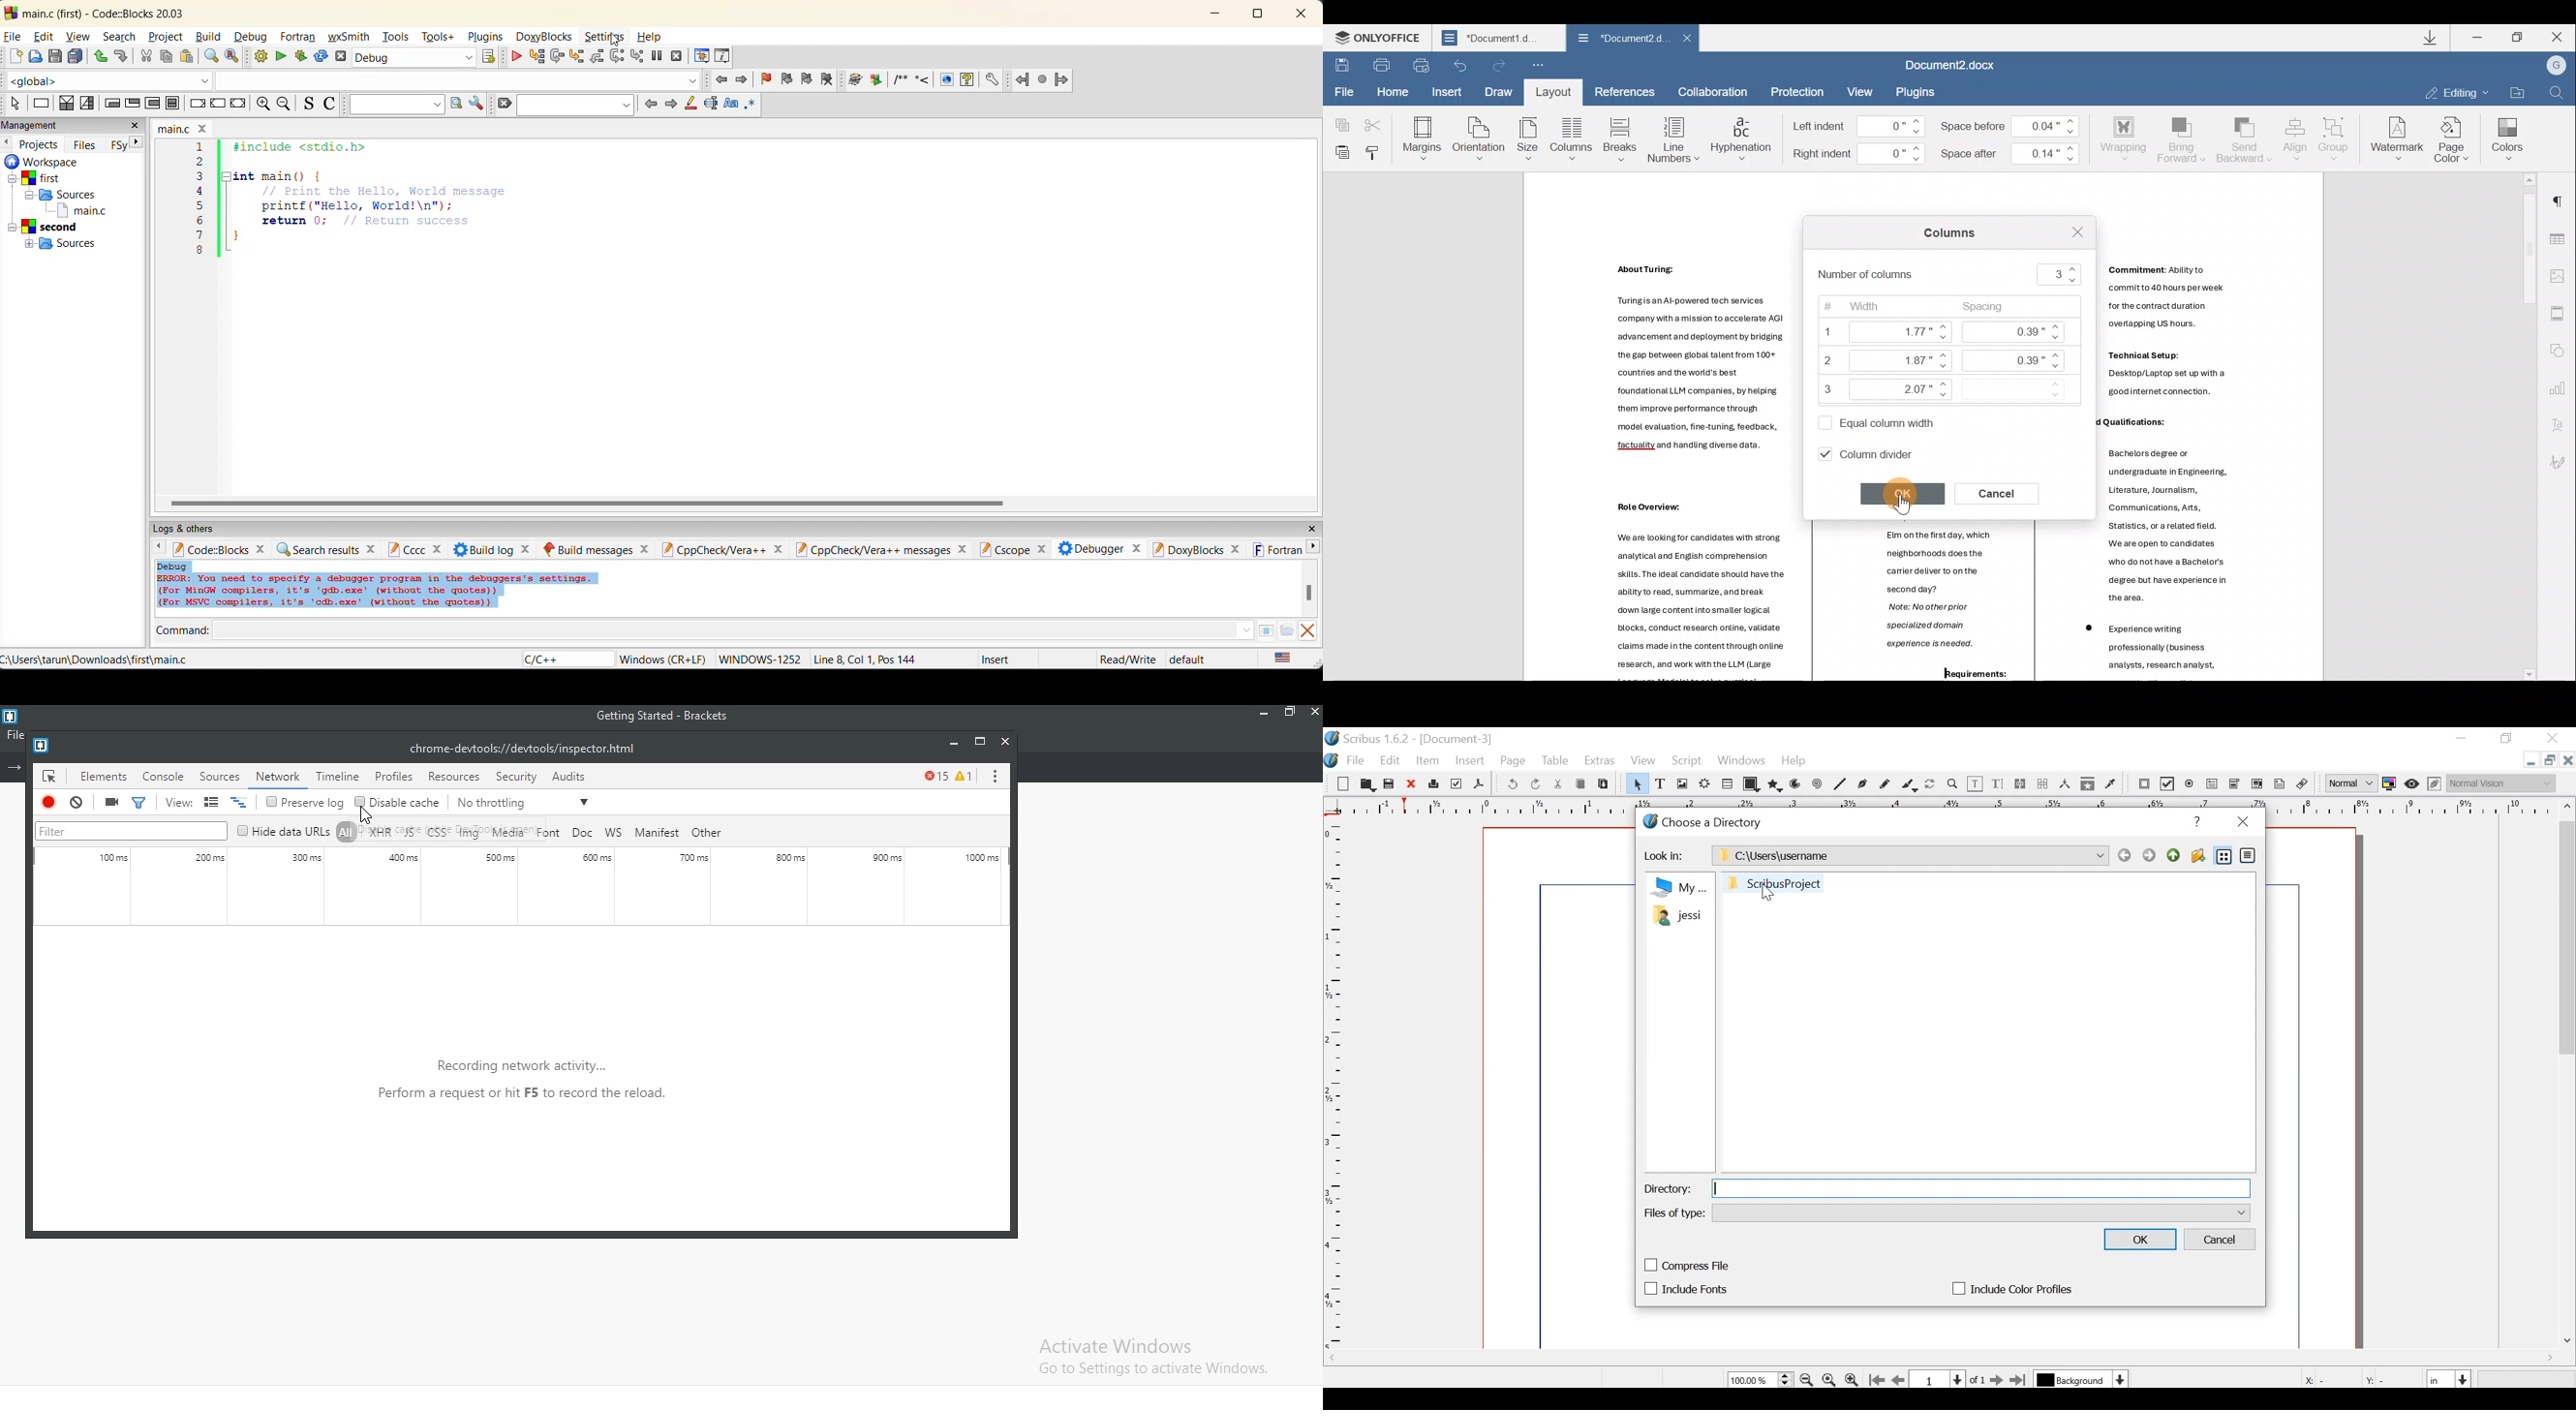  What do you see at coordinates (1355, 762) in the screenshot?
I see `File` at bounding box center [1355, 762].